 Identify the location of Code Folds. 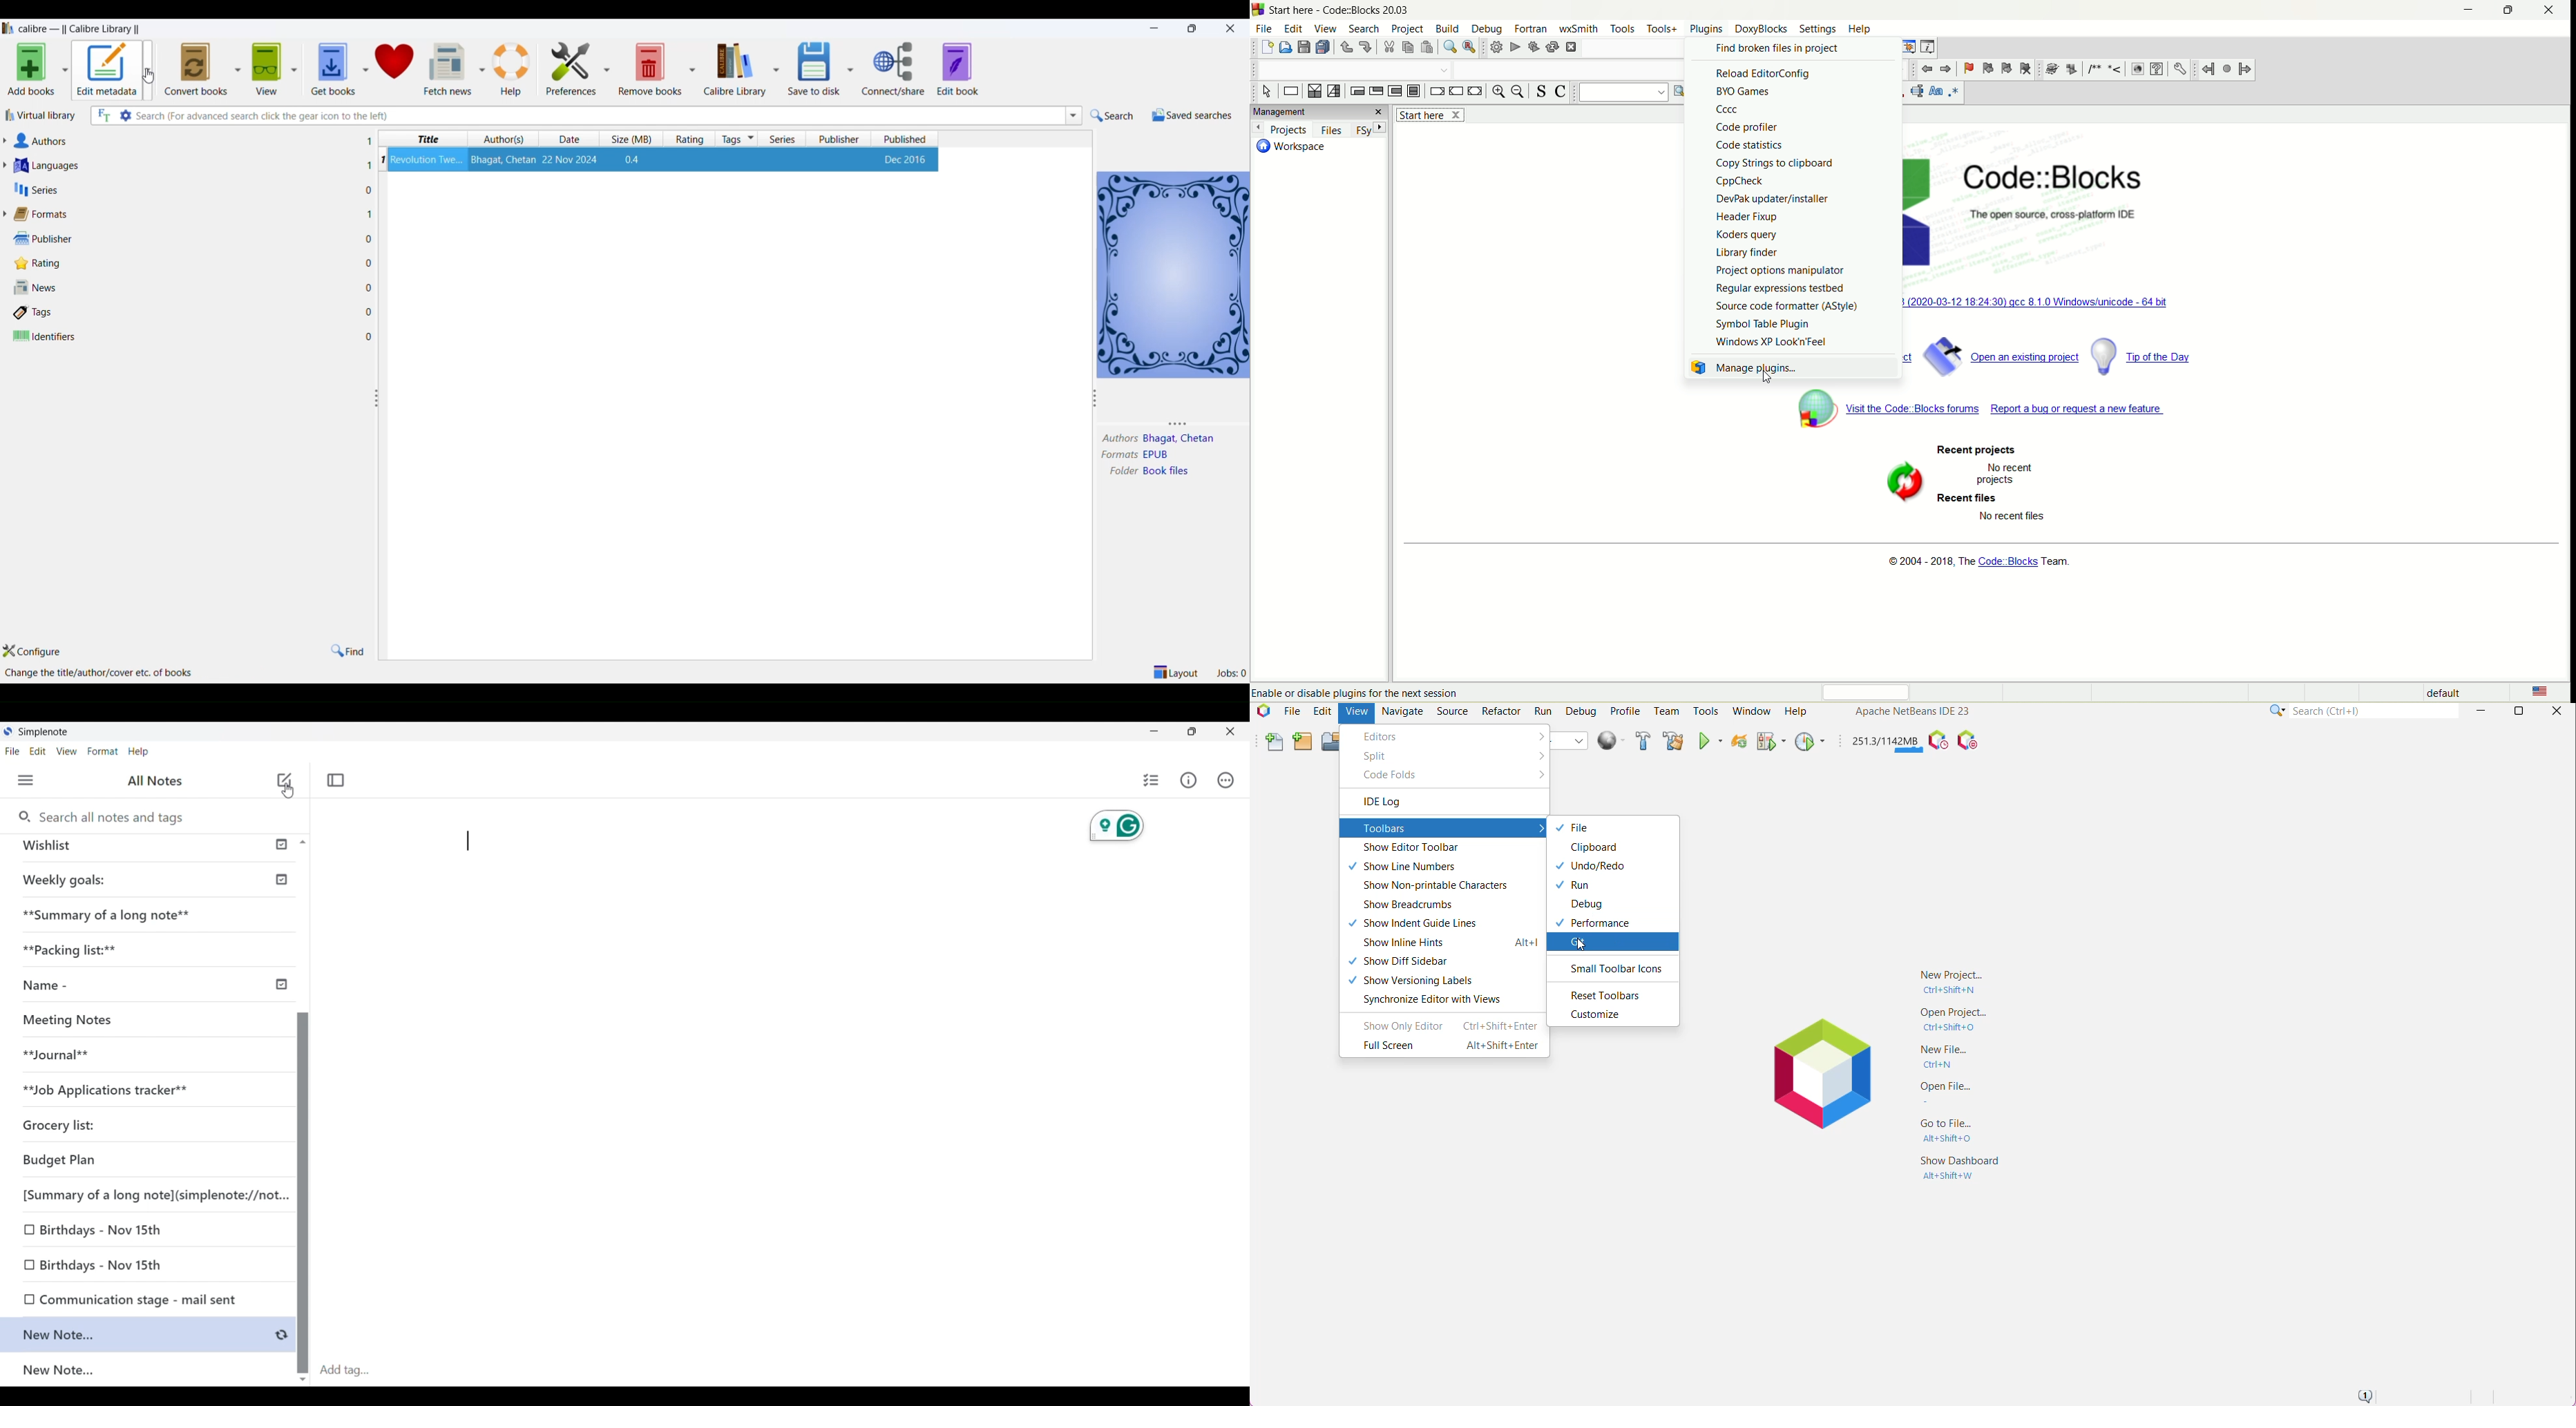
(1391, 776).